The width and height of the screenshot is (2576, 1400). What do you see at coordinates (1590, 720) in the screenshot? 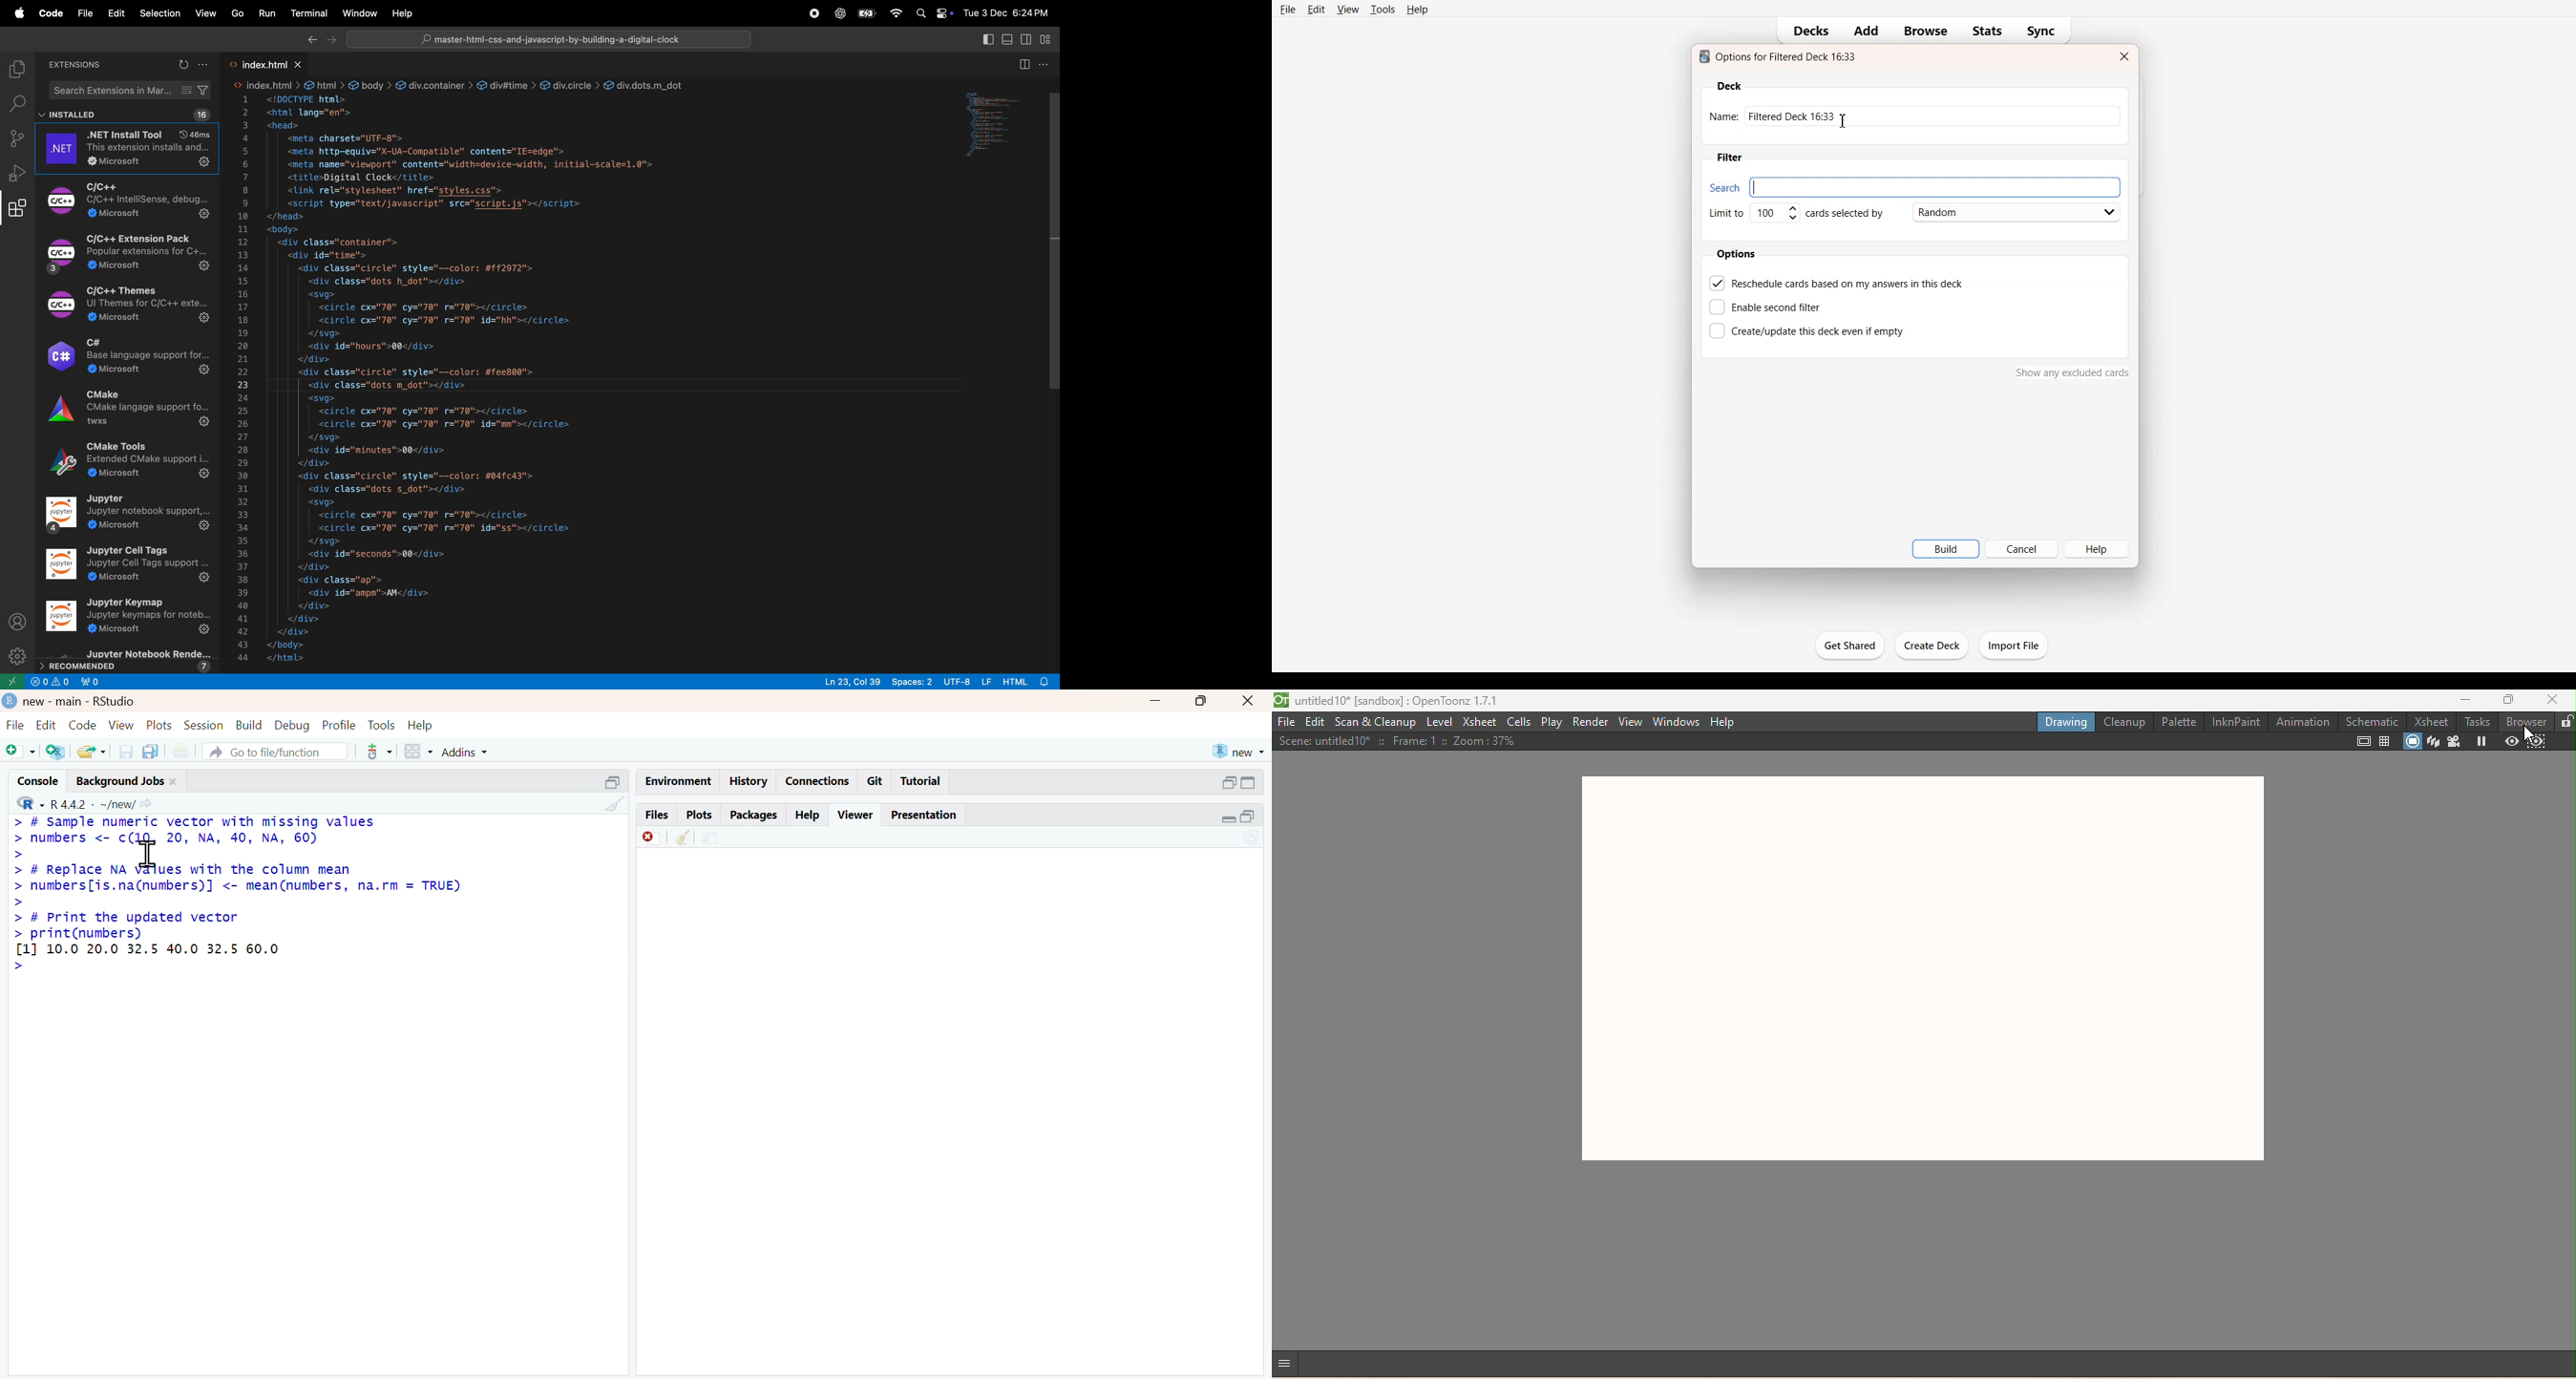
I see `Render` at bounding box center [1590, 720].